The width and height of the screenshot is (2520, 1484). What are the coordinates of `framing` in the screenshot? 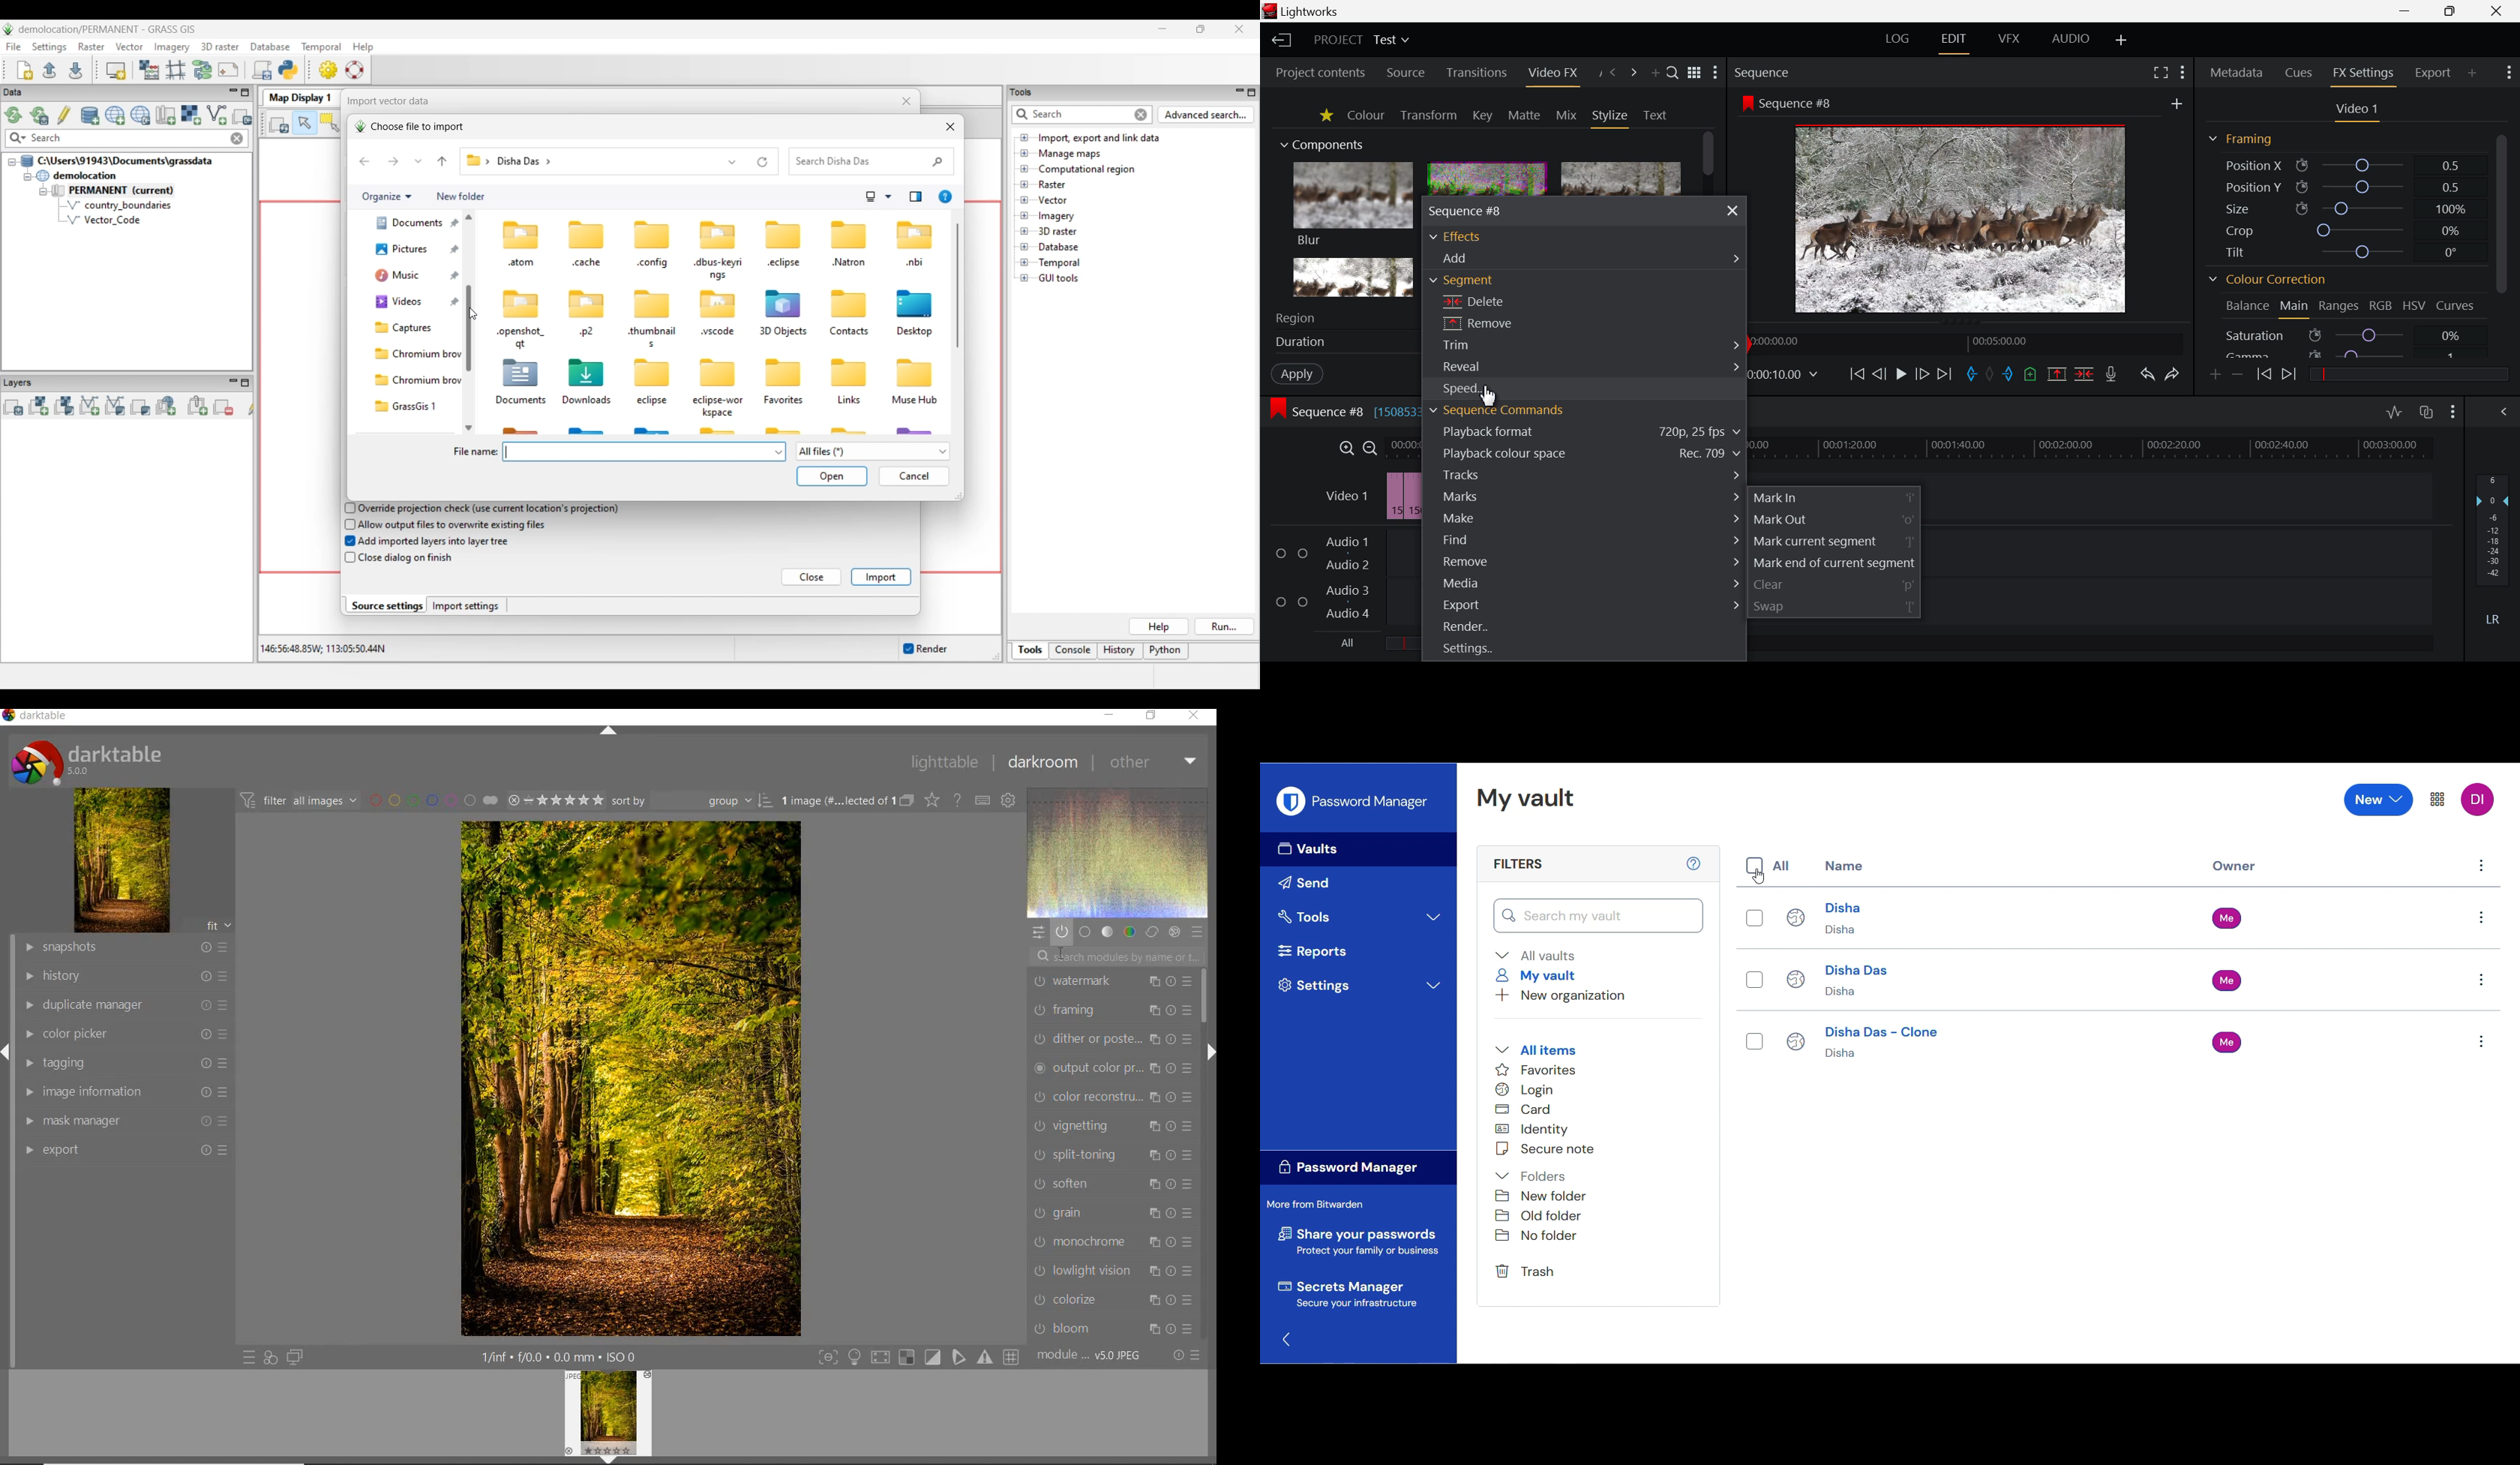 It's located at (1110, 1009).